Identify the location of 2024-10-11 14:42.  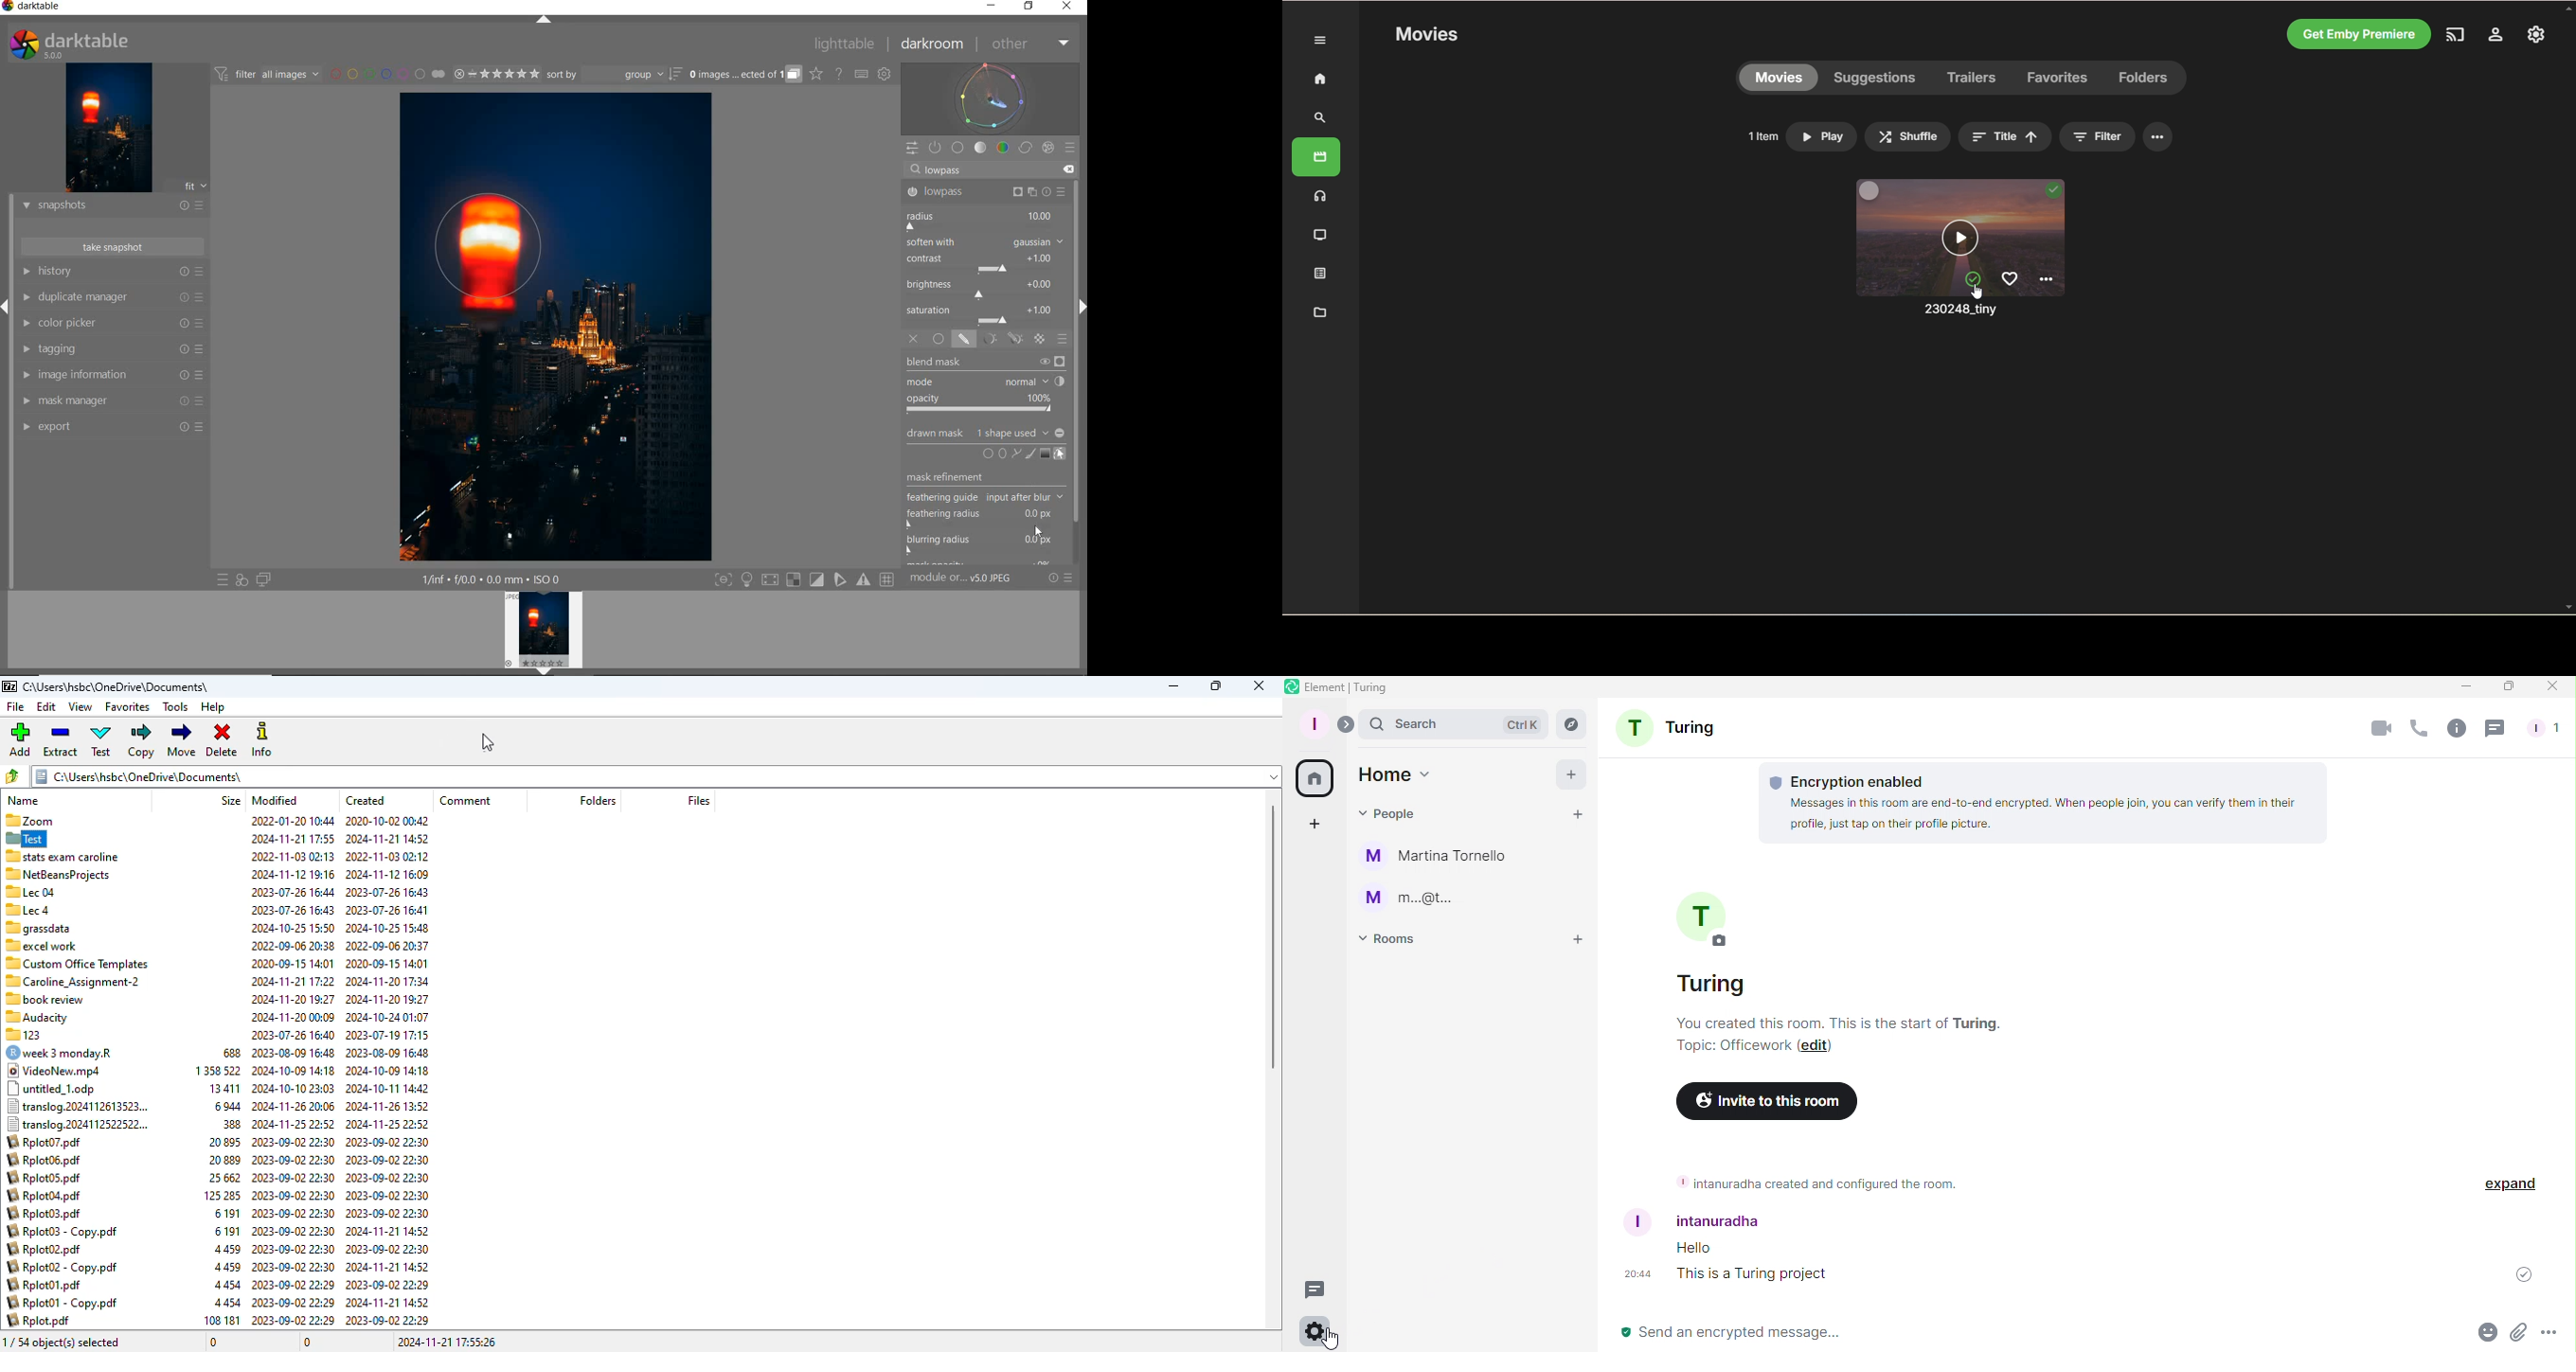
(389, 1087).